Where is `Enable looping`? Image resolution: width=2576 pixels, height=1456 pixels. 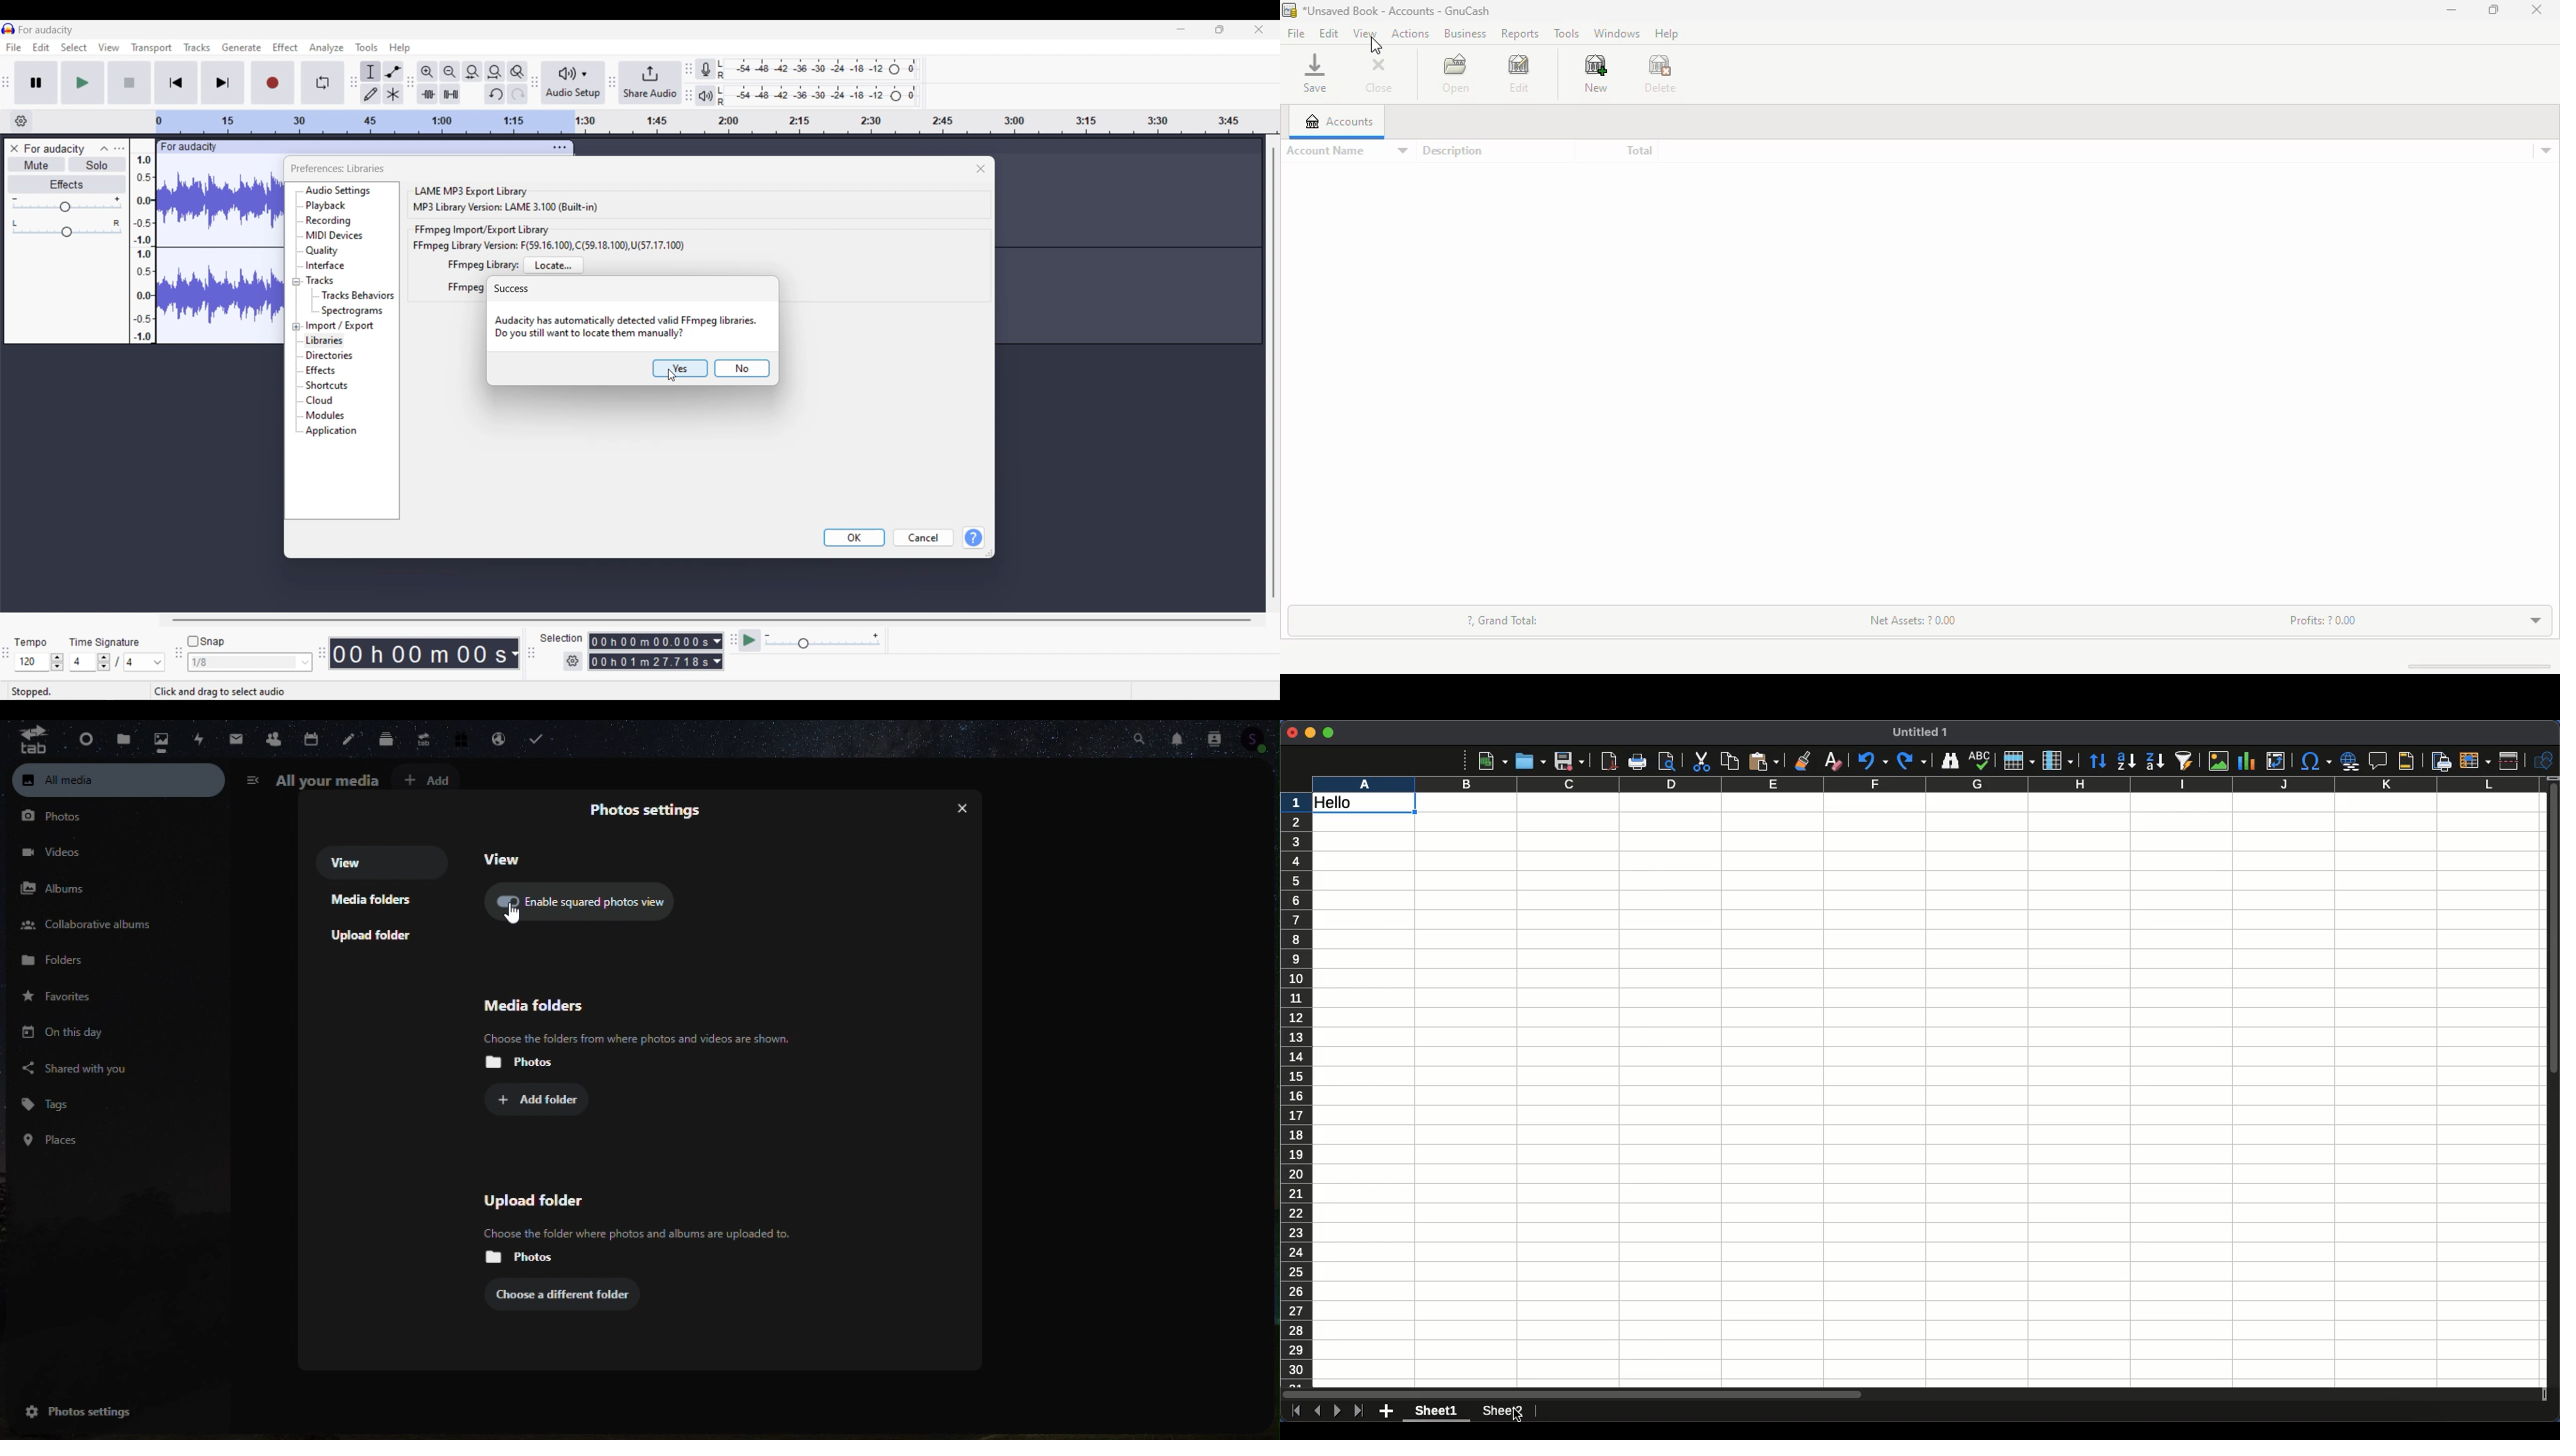
Enable looping is located at coordinates (323, 83).